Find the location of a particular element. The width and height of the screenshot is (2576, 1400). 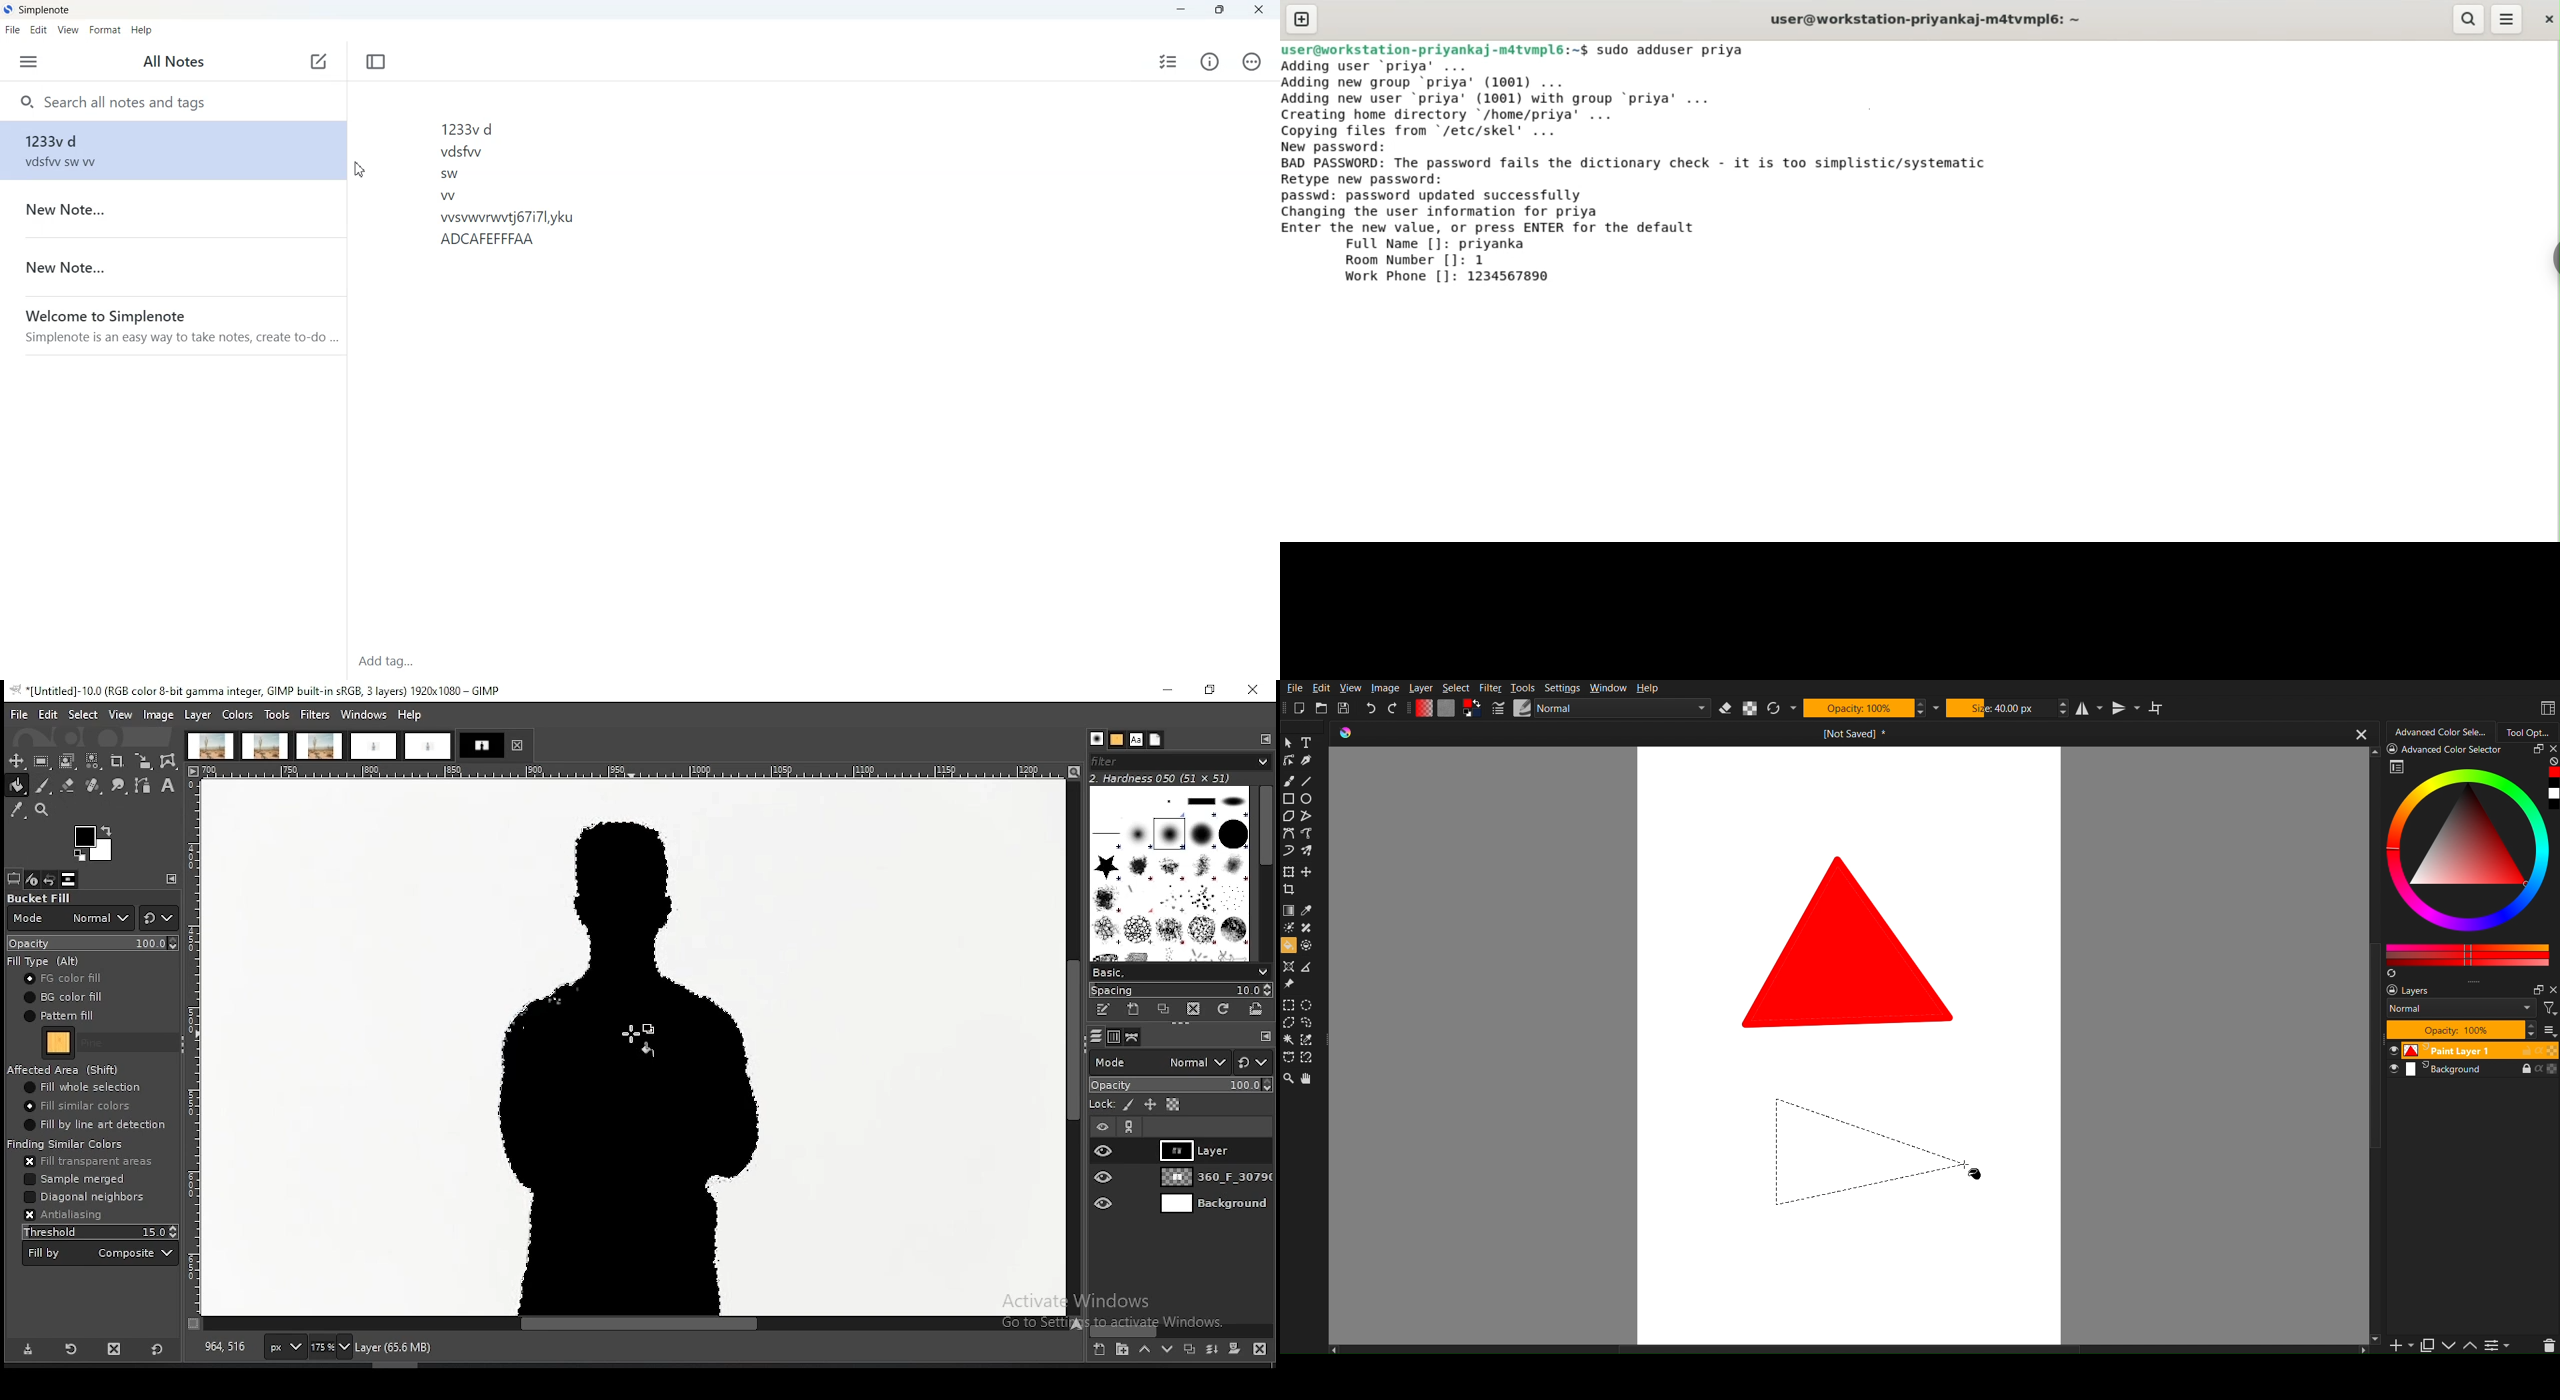

Selection square is located at coordinates (1288, 1005).